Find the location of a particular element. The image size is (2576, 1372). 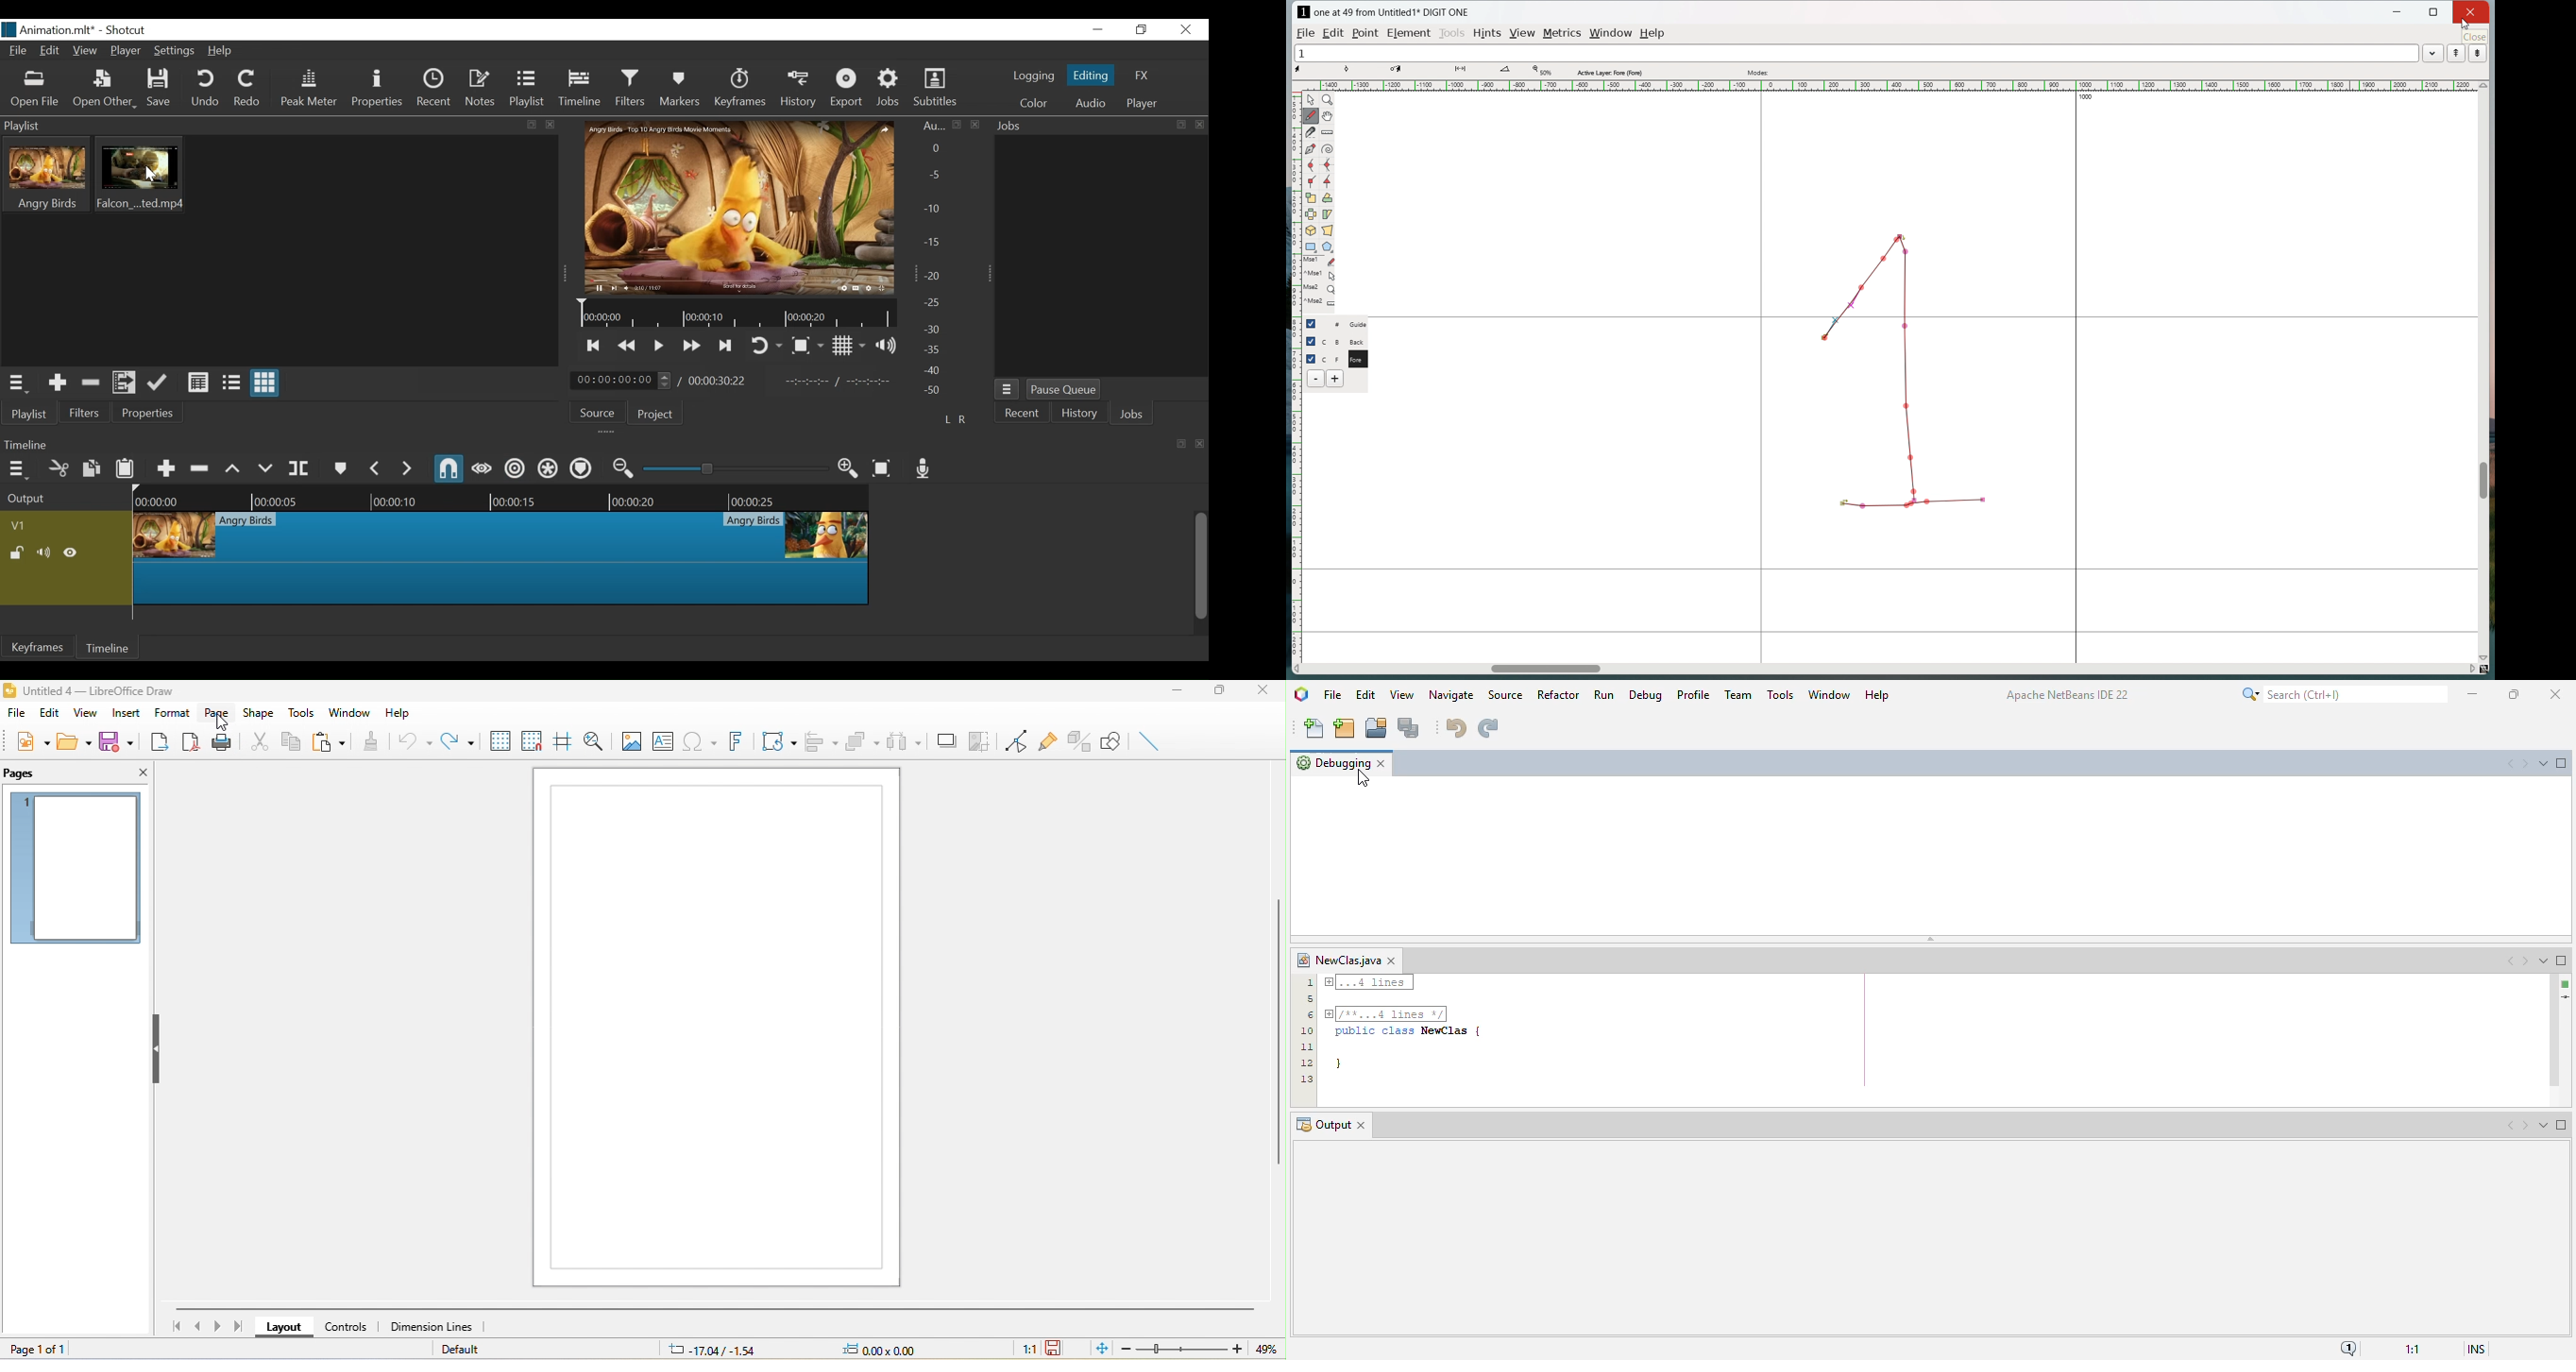

polygon/star is located at coordinates (1328, 246).